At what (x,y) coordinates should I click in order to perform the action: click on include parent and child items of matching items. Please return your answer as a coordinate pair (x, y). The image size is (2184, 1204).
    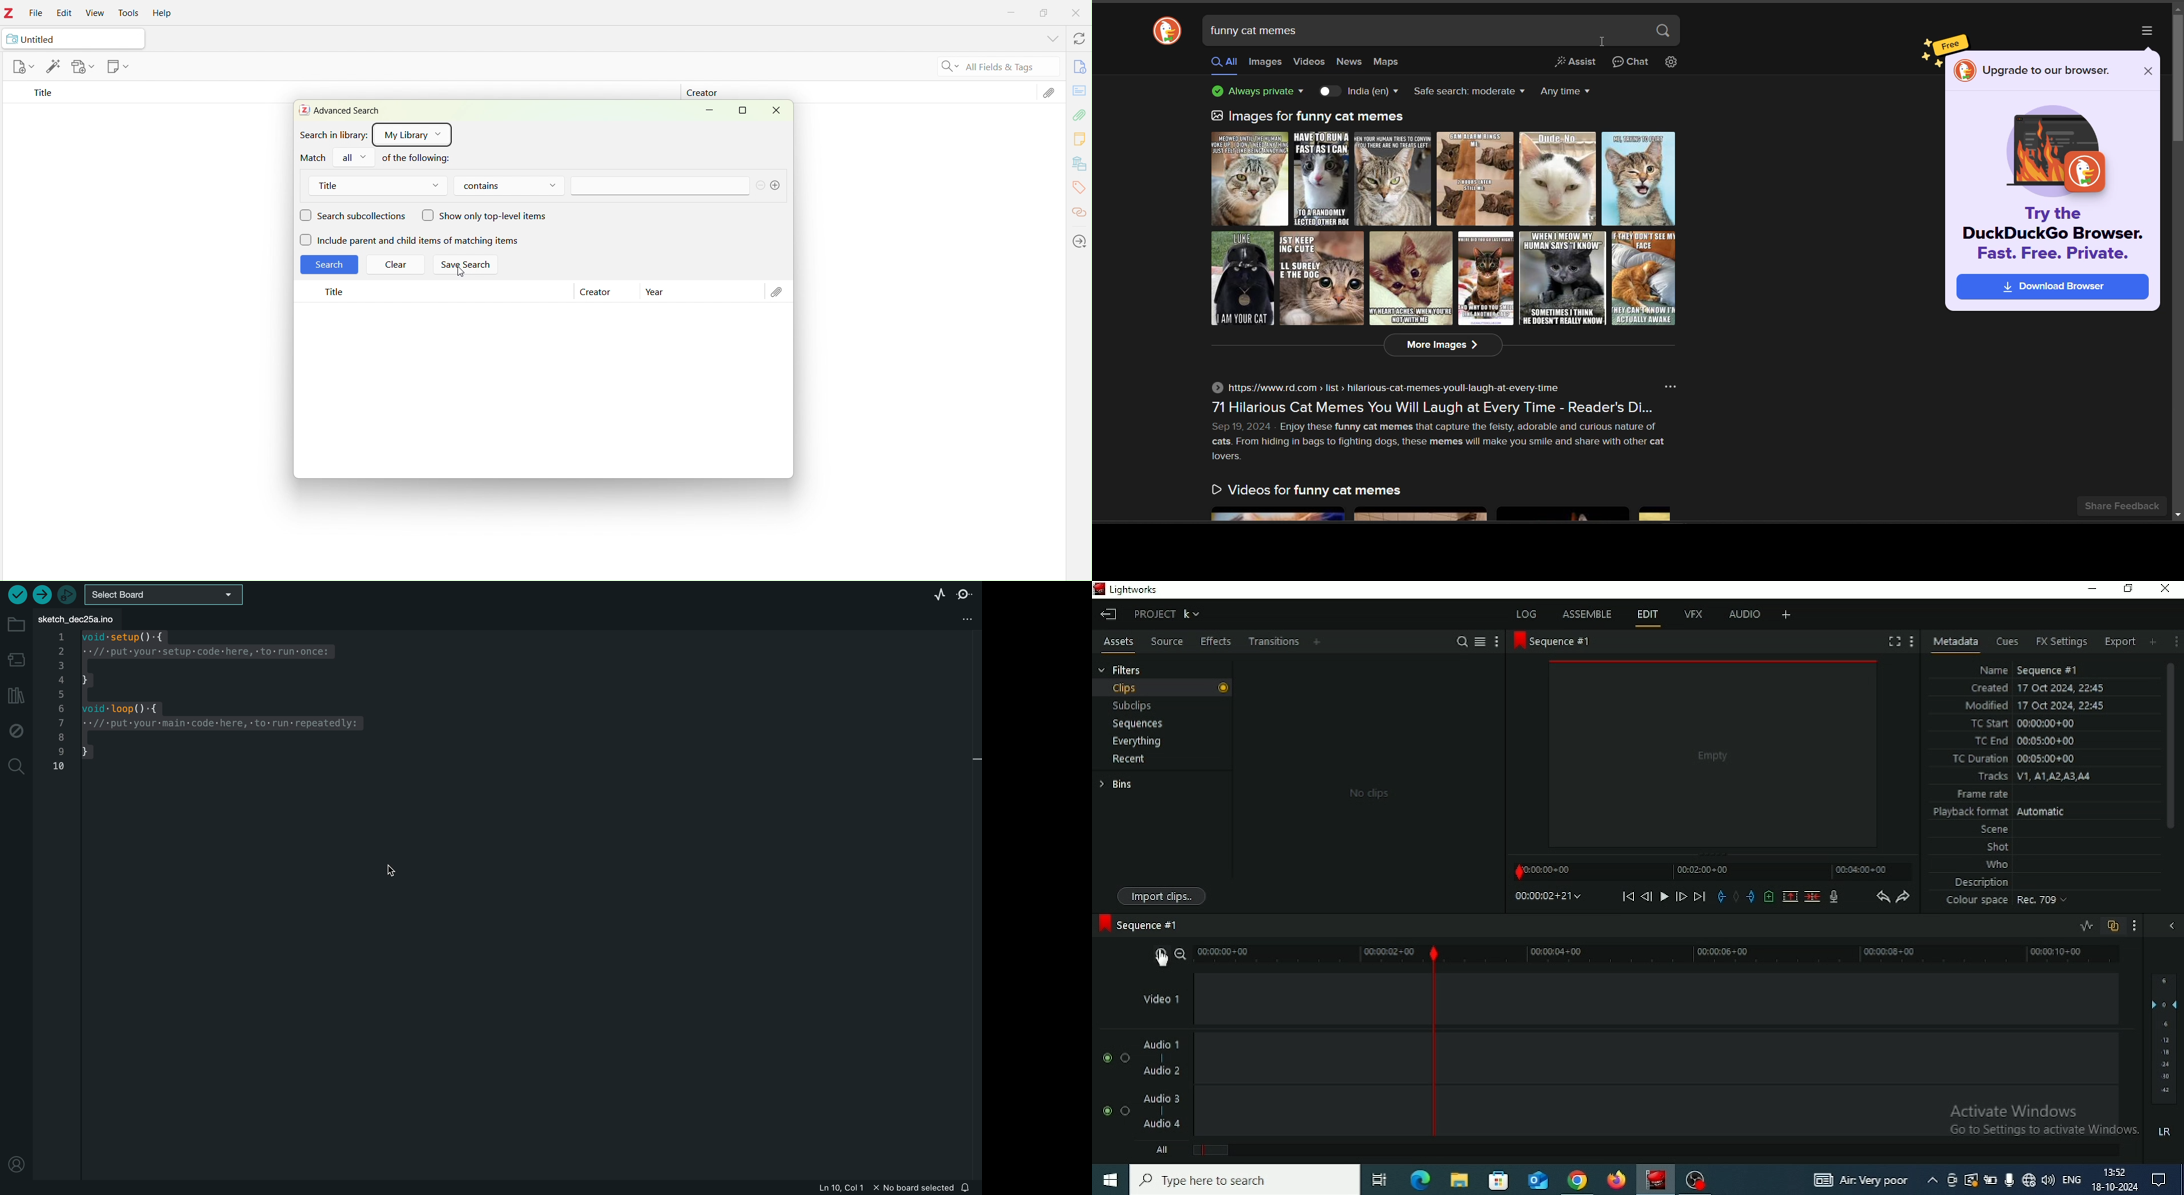
    Looking at the image, I should click on (413, 241).